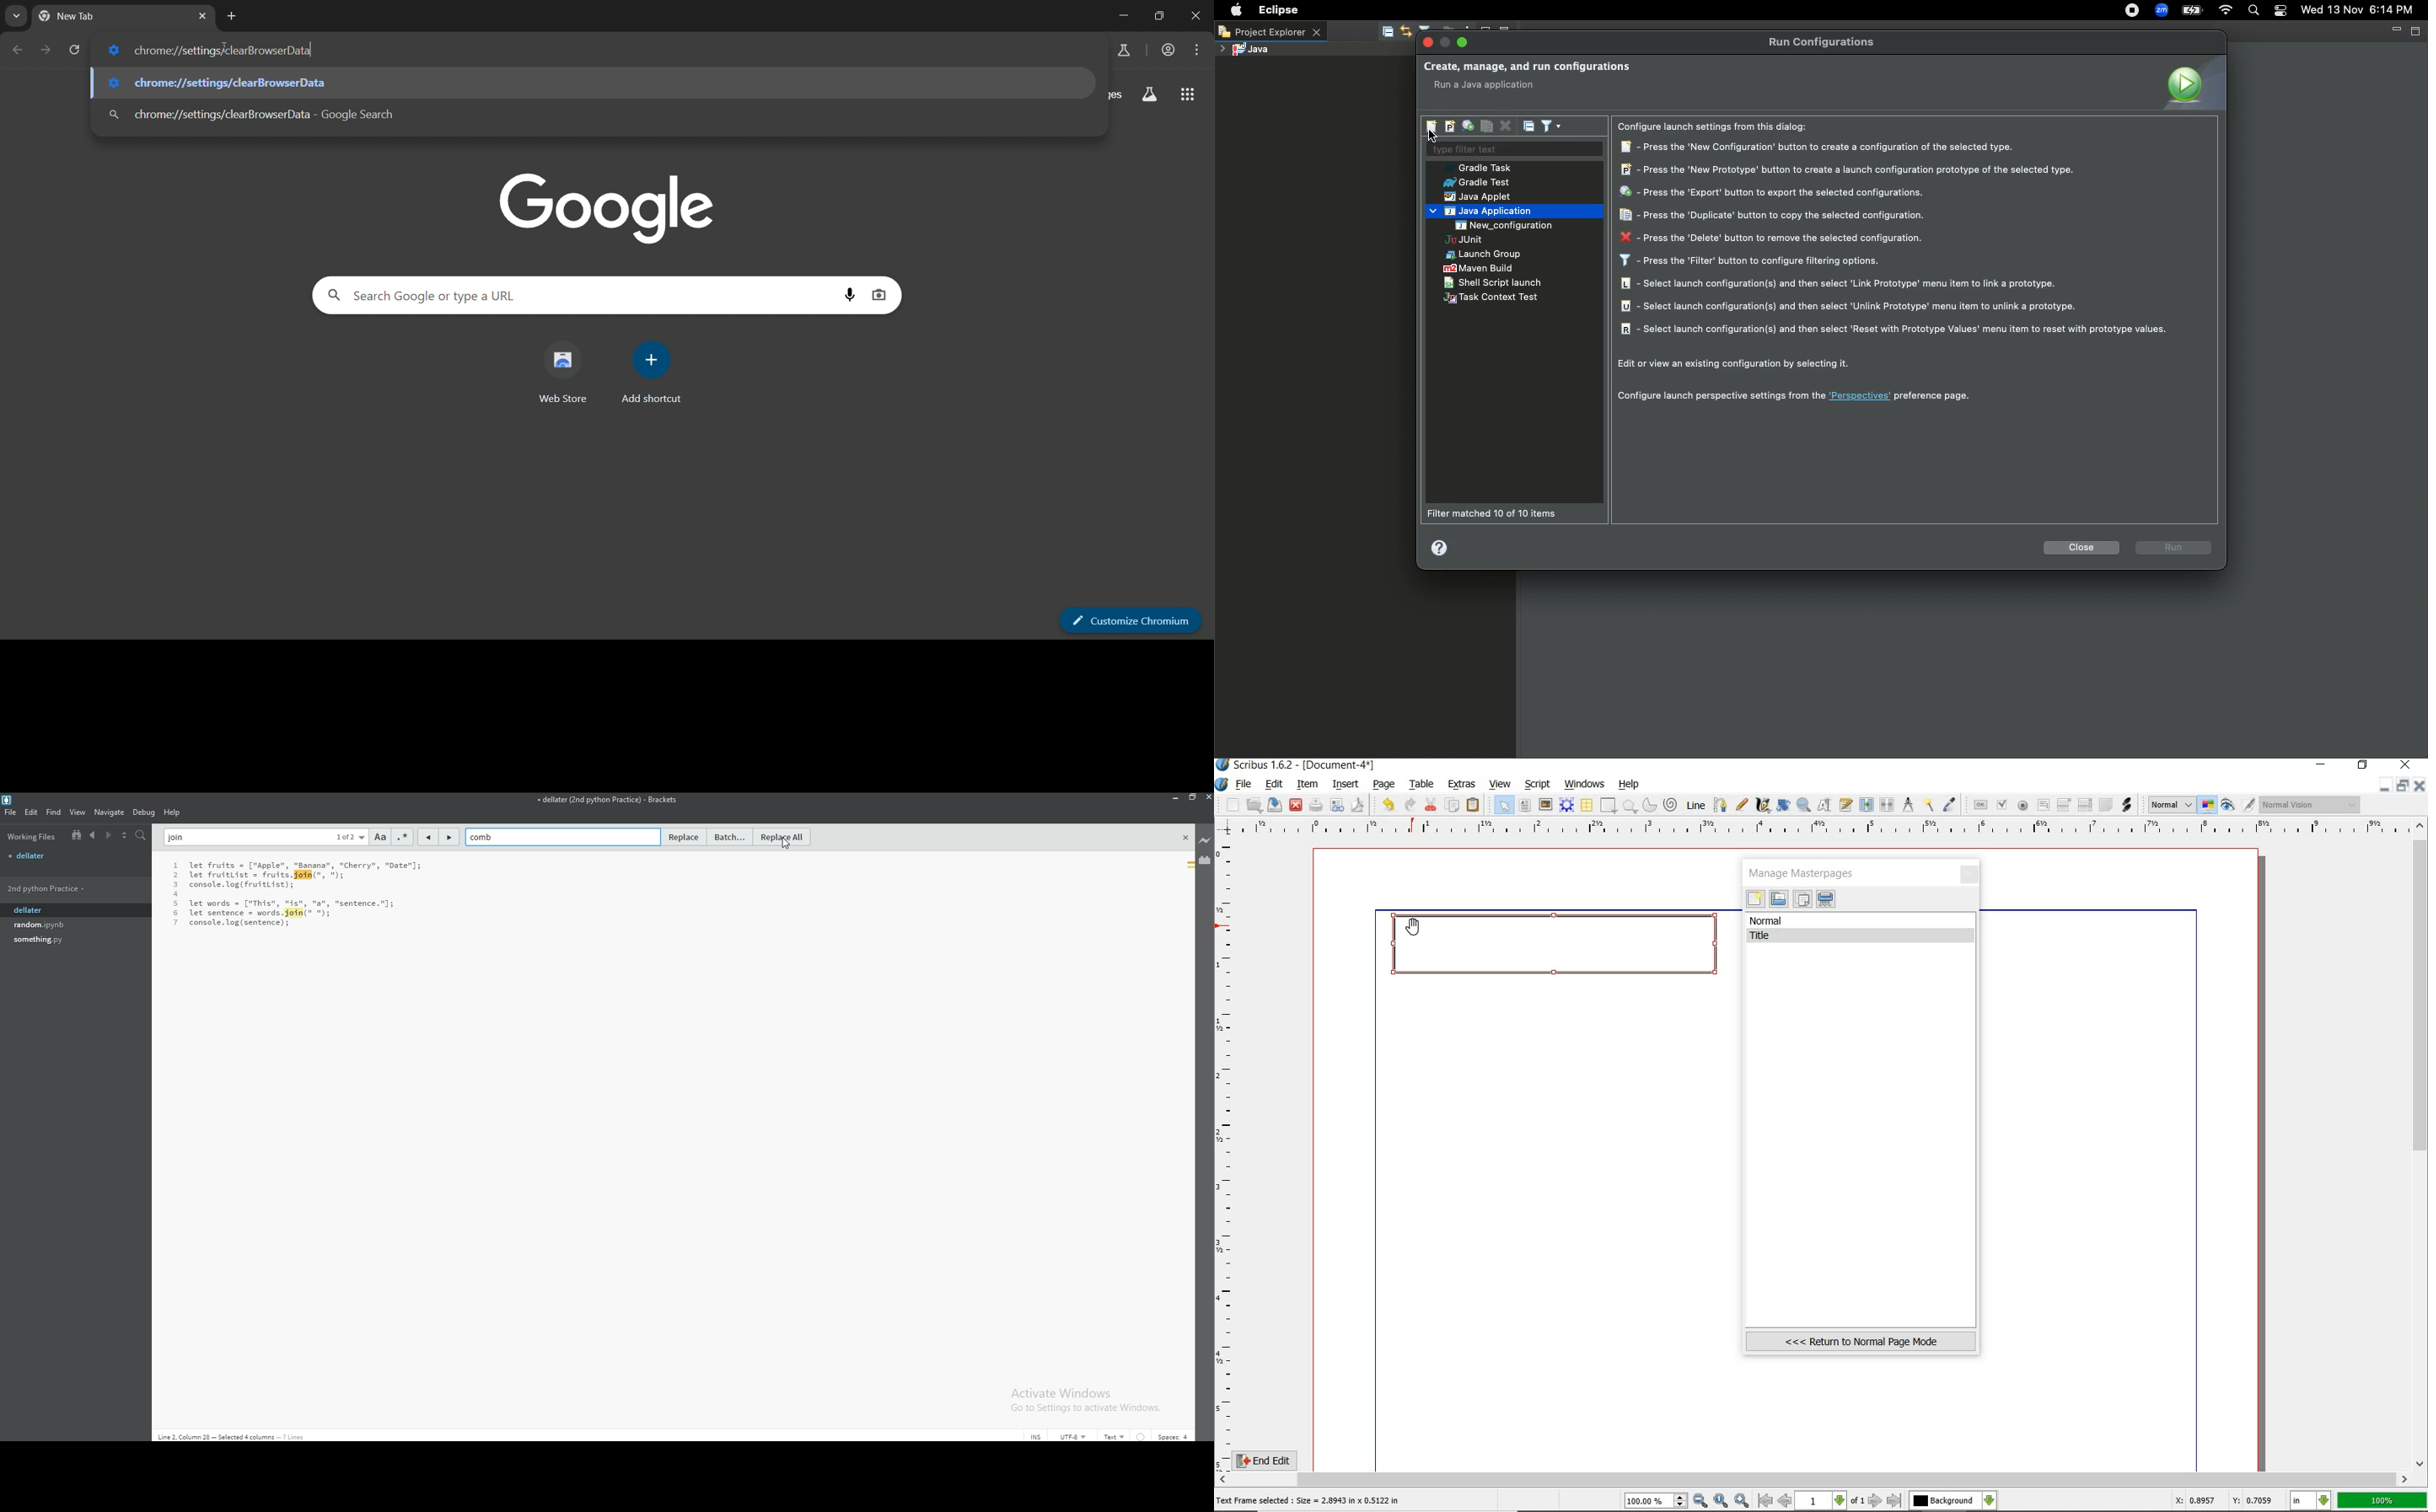 This screenshot has height=1512, width=2436. Describe the element at coordinates (59, 911) in the screenshot. I see `dellater` at that location.